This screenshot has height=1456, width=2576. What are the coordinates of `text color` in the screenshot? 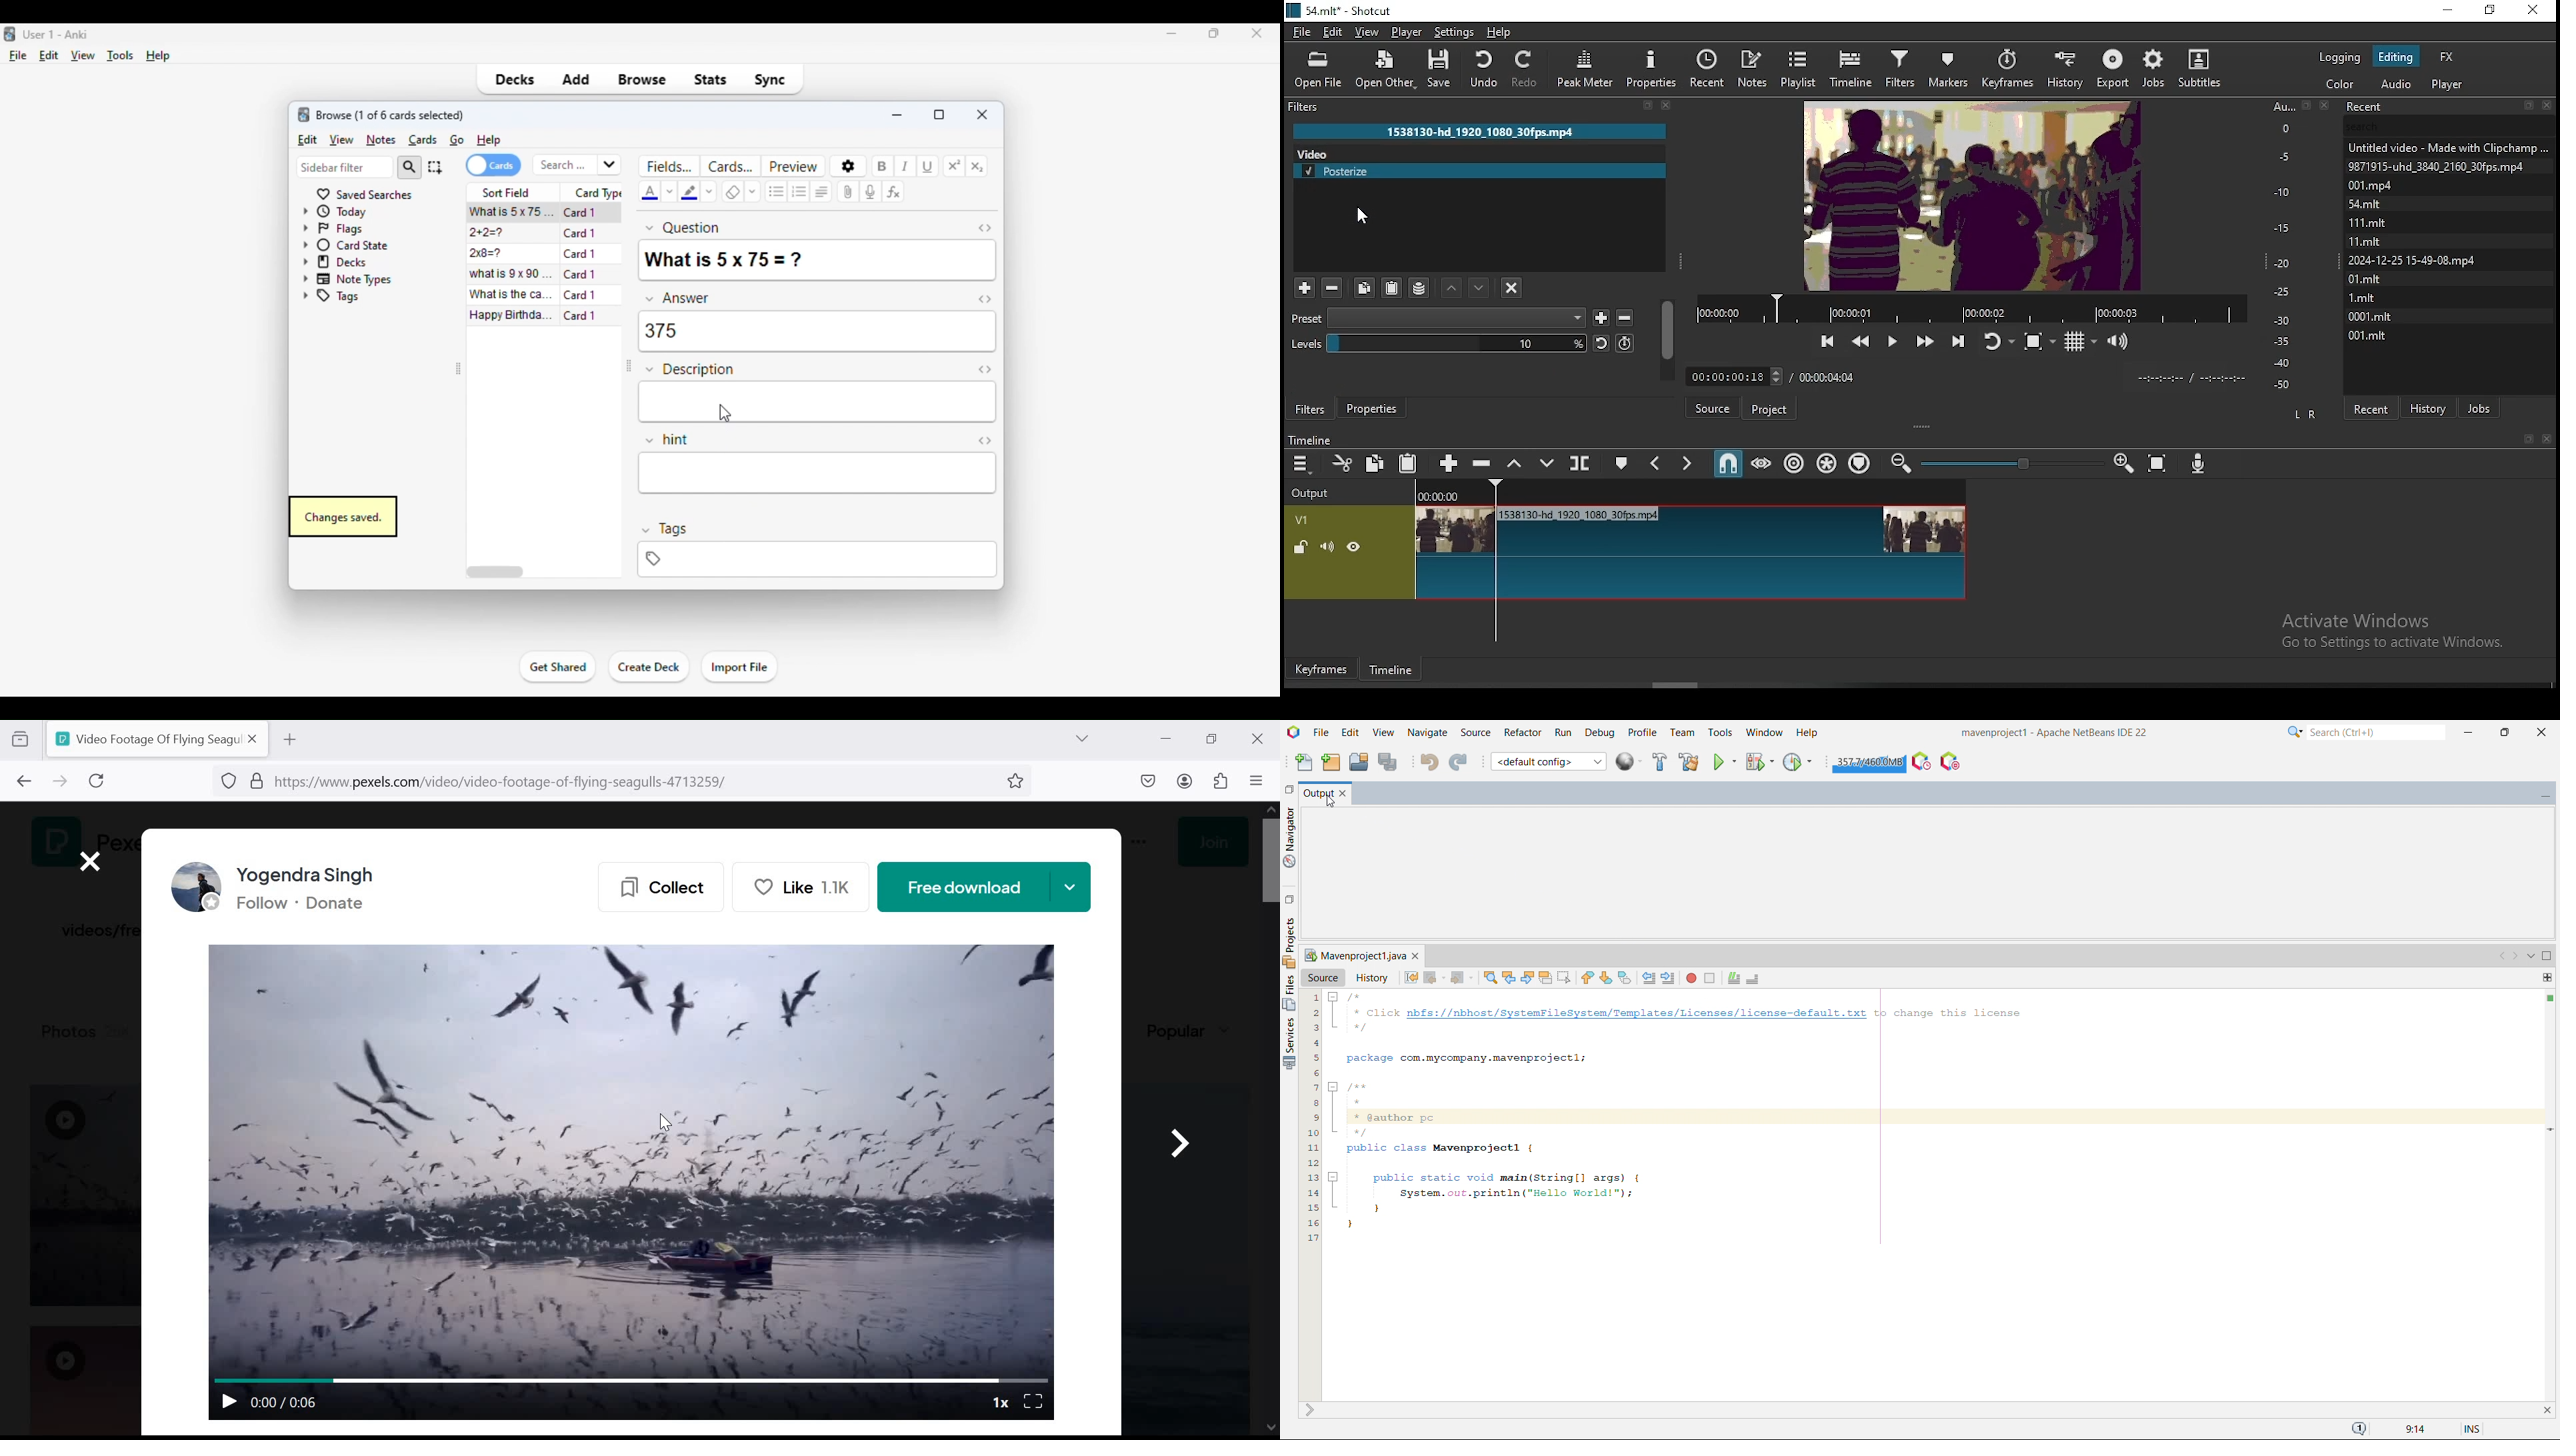 It's located at (651, 193).